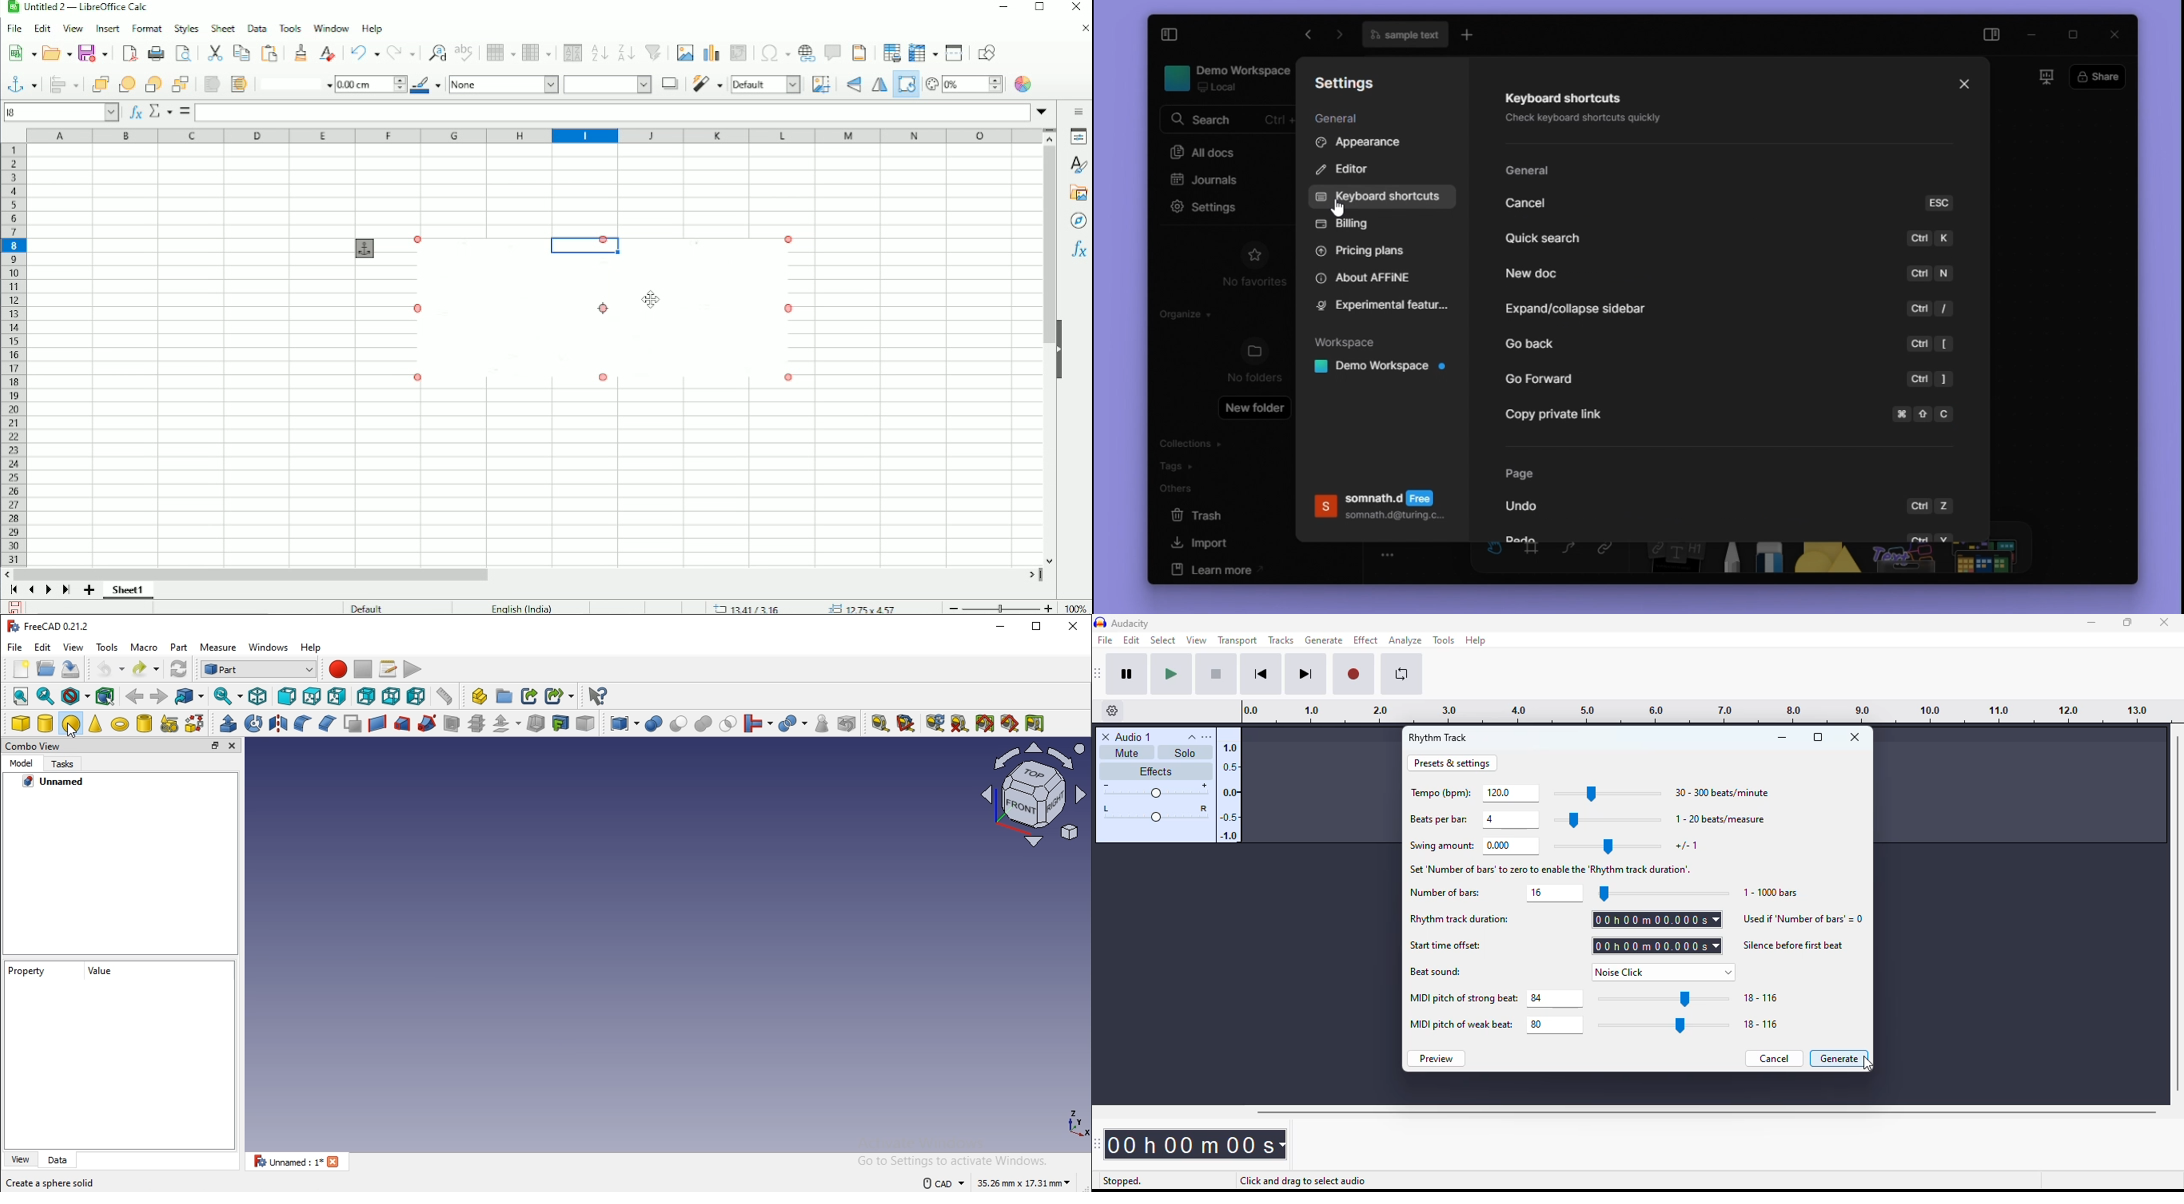 This screenshot has width=2184, height=1204. What do you see at coordinates (118, 724) in the screenshot?
I see `torus` at bounding box center [118, 724].